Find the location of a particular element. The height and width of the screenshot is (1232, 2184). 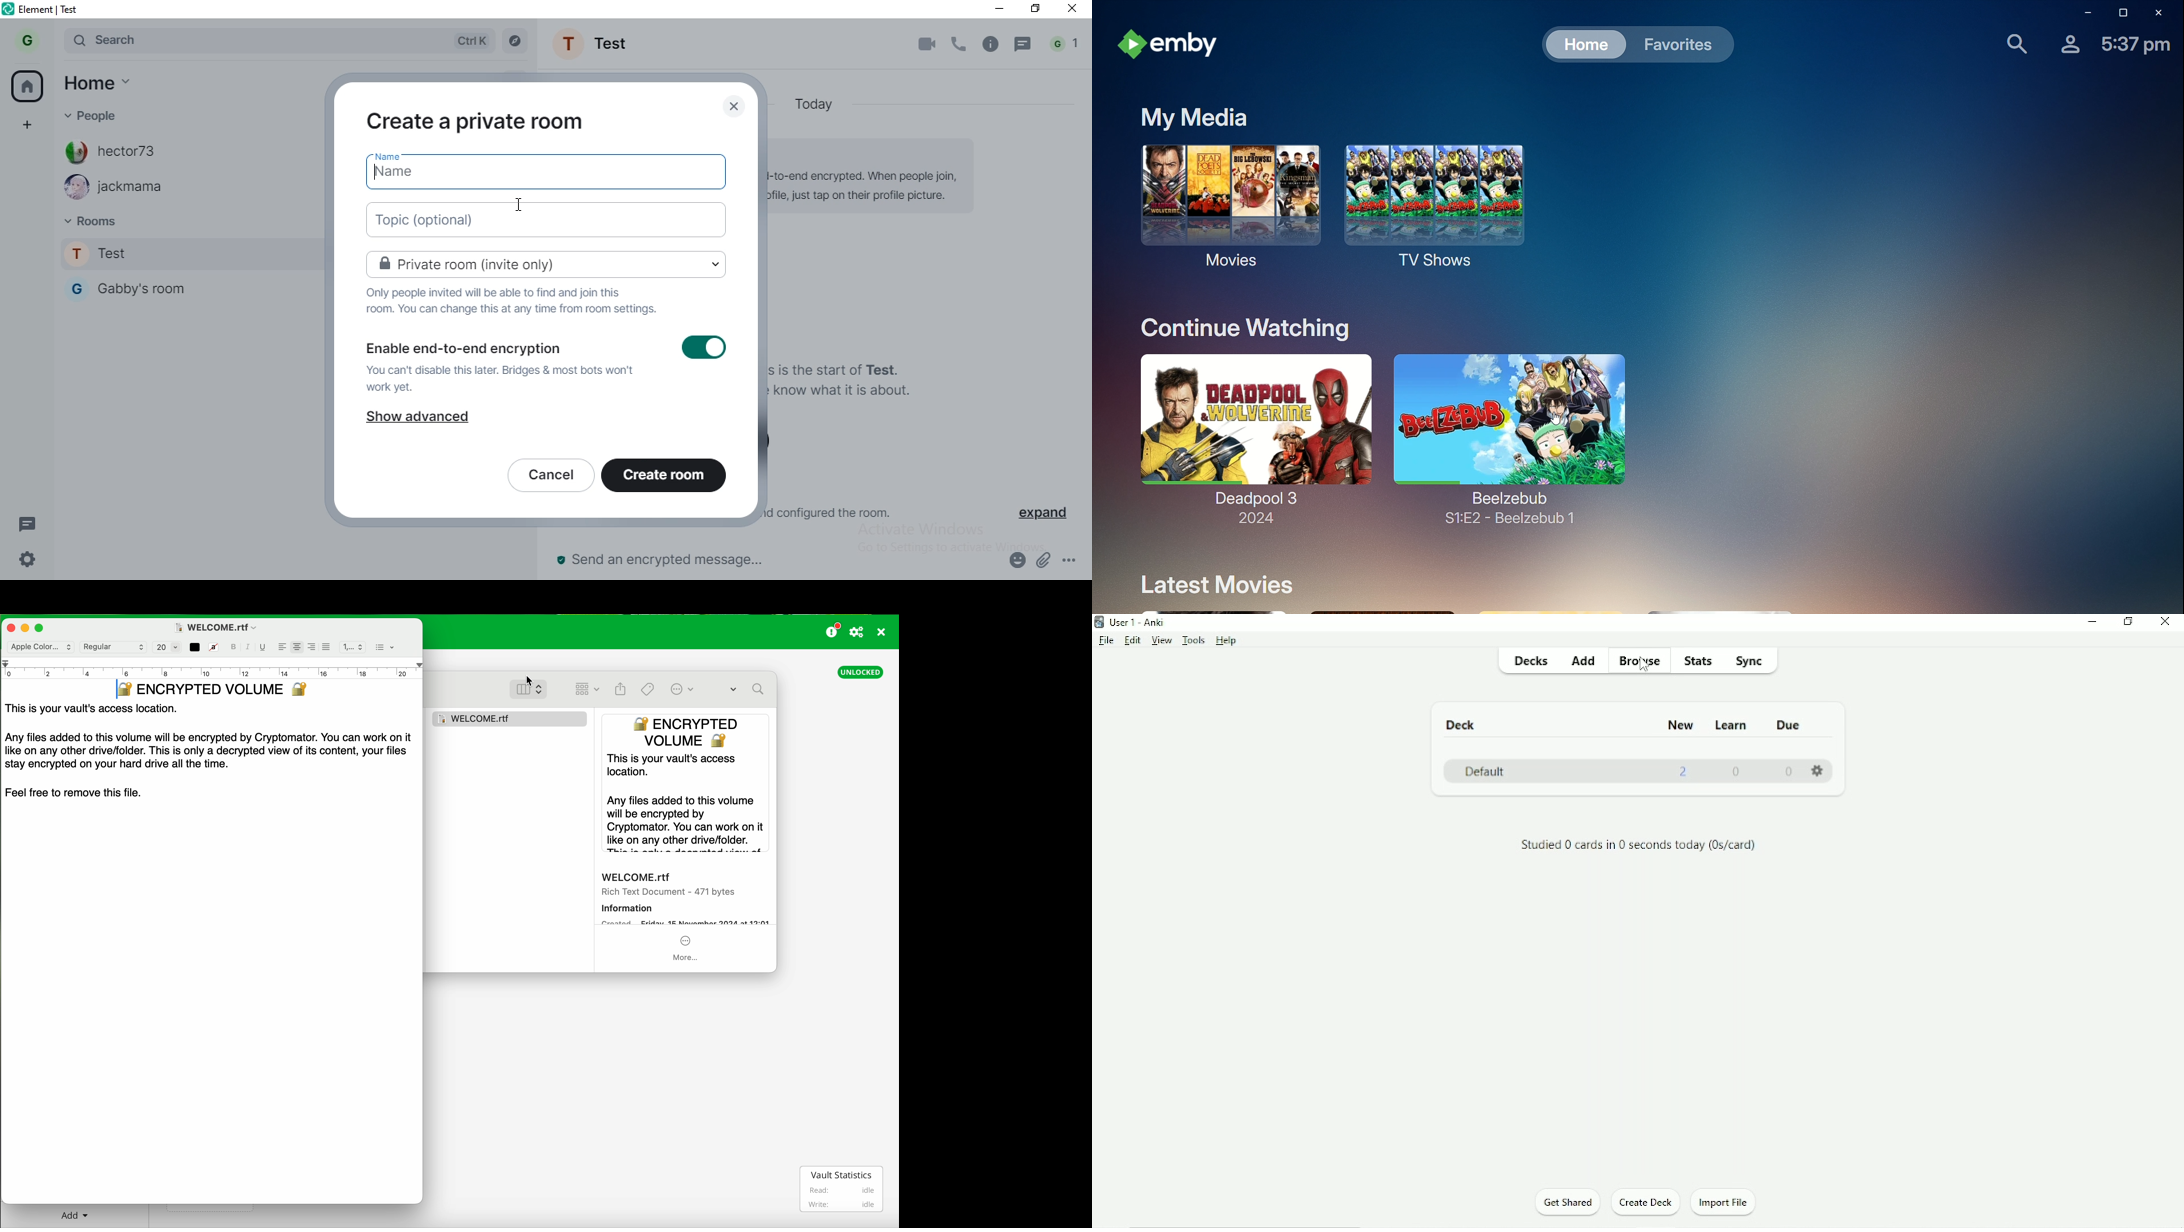

welcome.rtf file  is located at coordinates (216, 626).